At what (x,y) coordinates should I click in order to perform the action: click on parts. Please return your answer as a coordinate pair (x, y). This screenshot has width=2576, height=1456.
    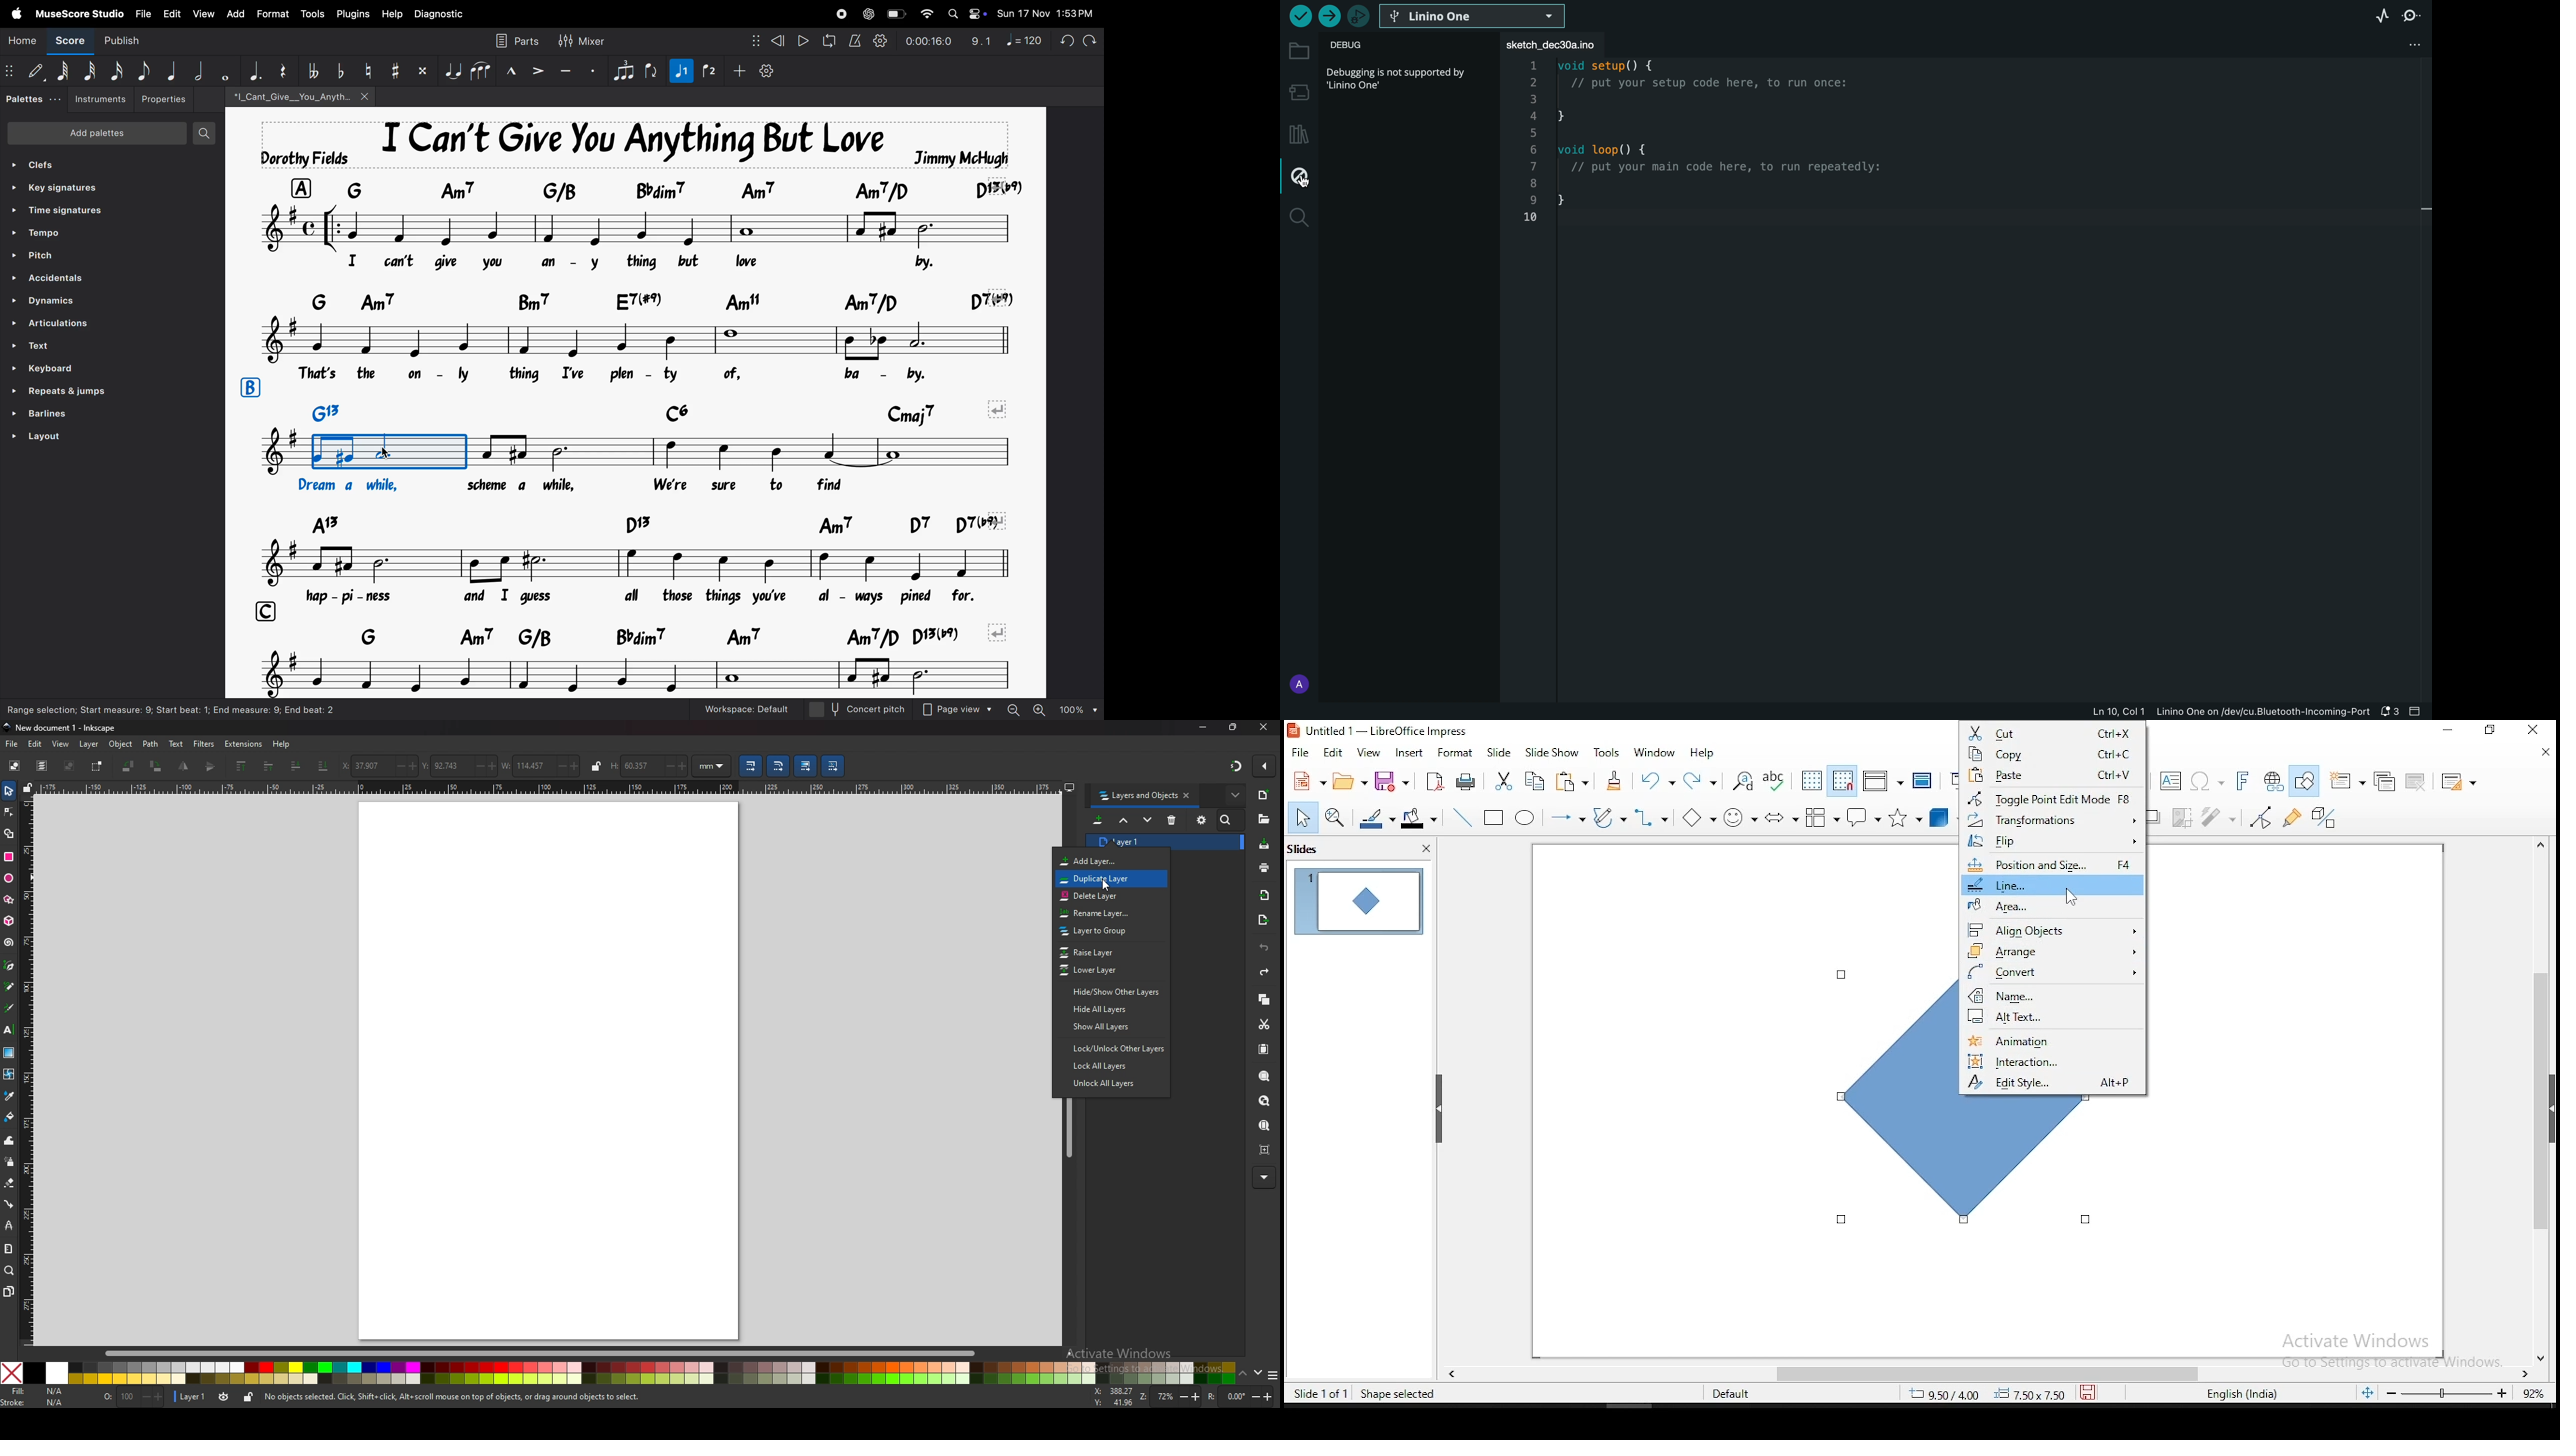
    Looking at the image, I should click on (519, 39).